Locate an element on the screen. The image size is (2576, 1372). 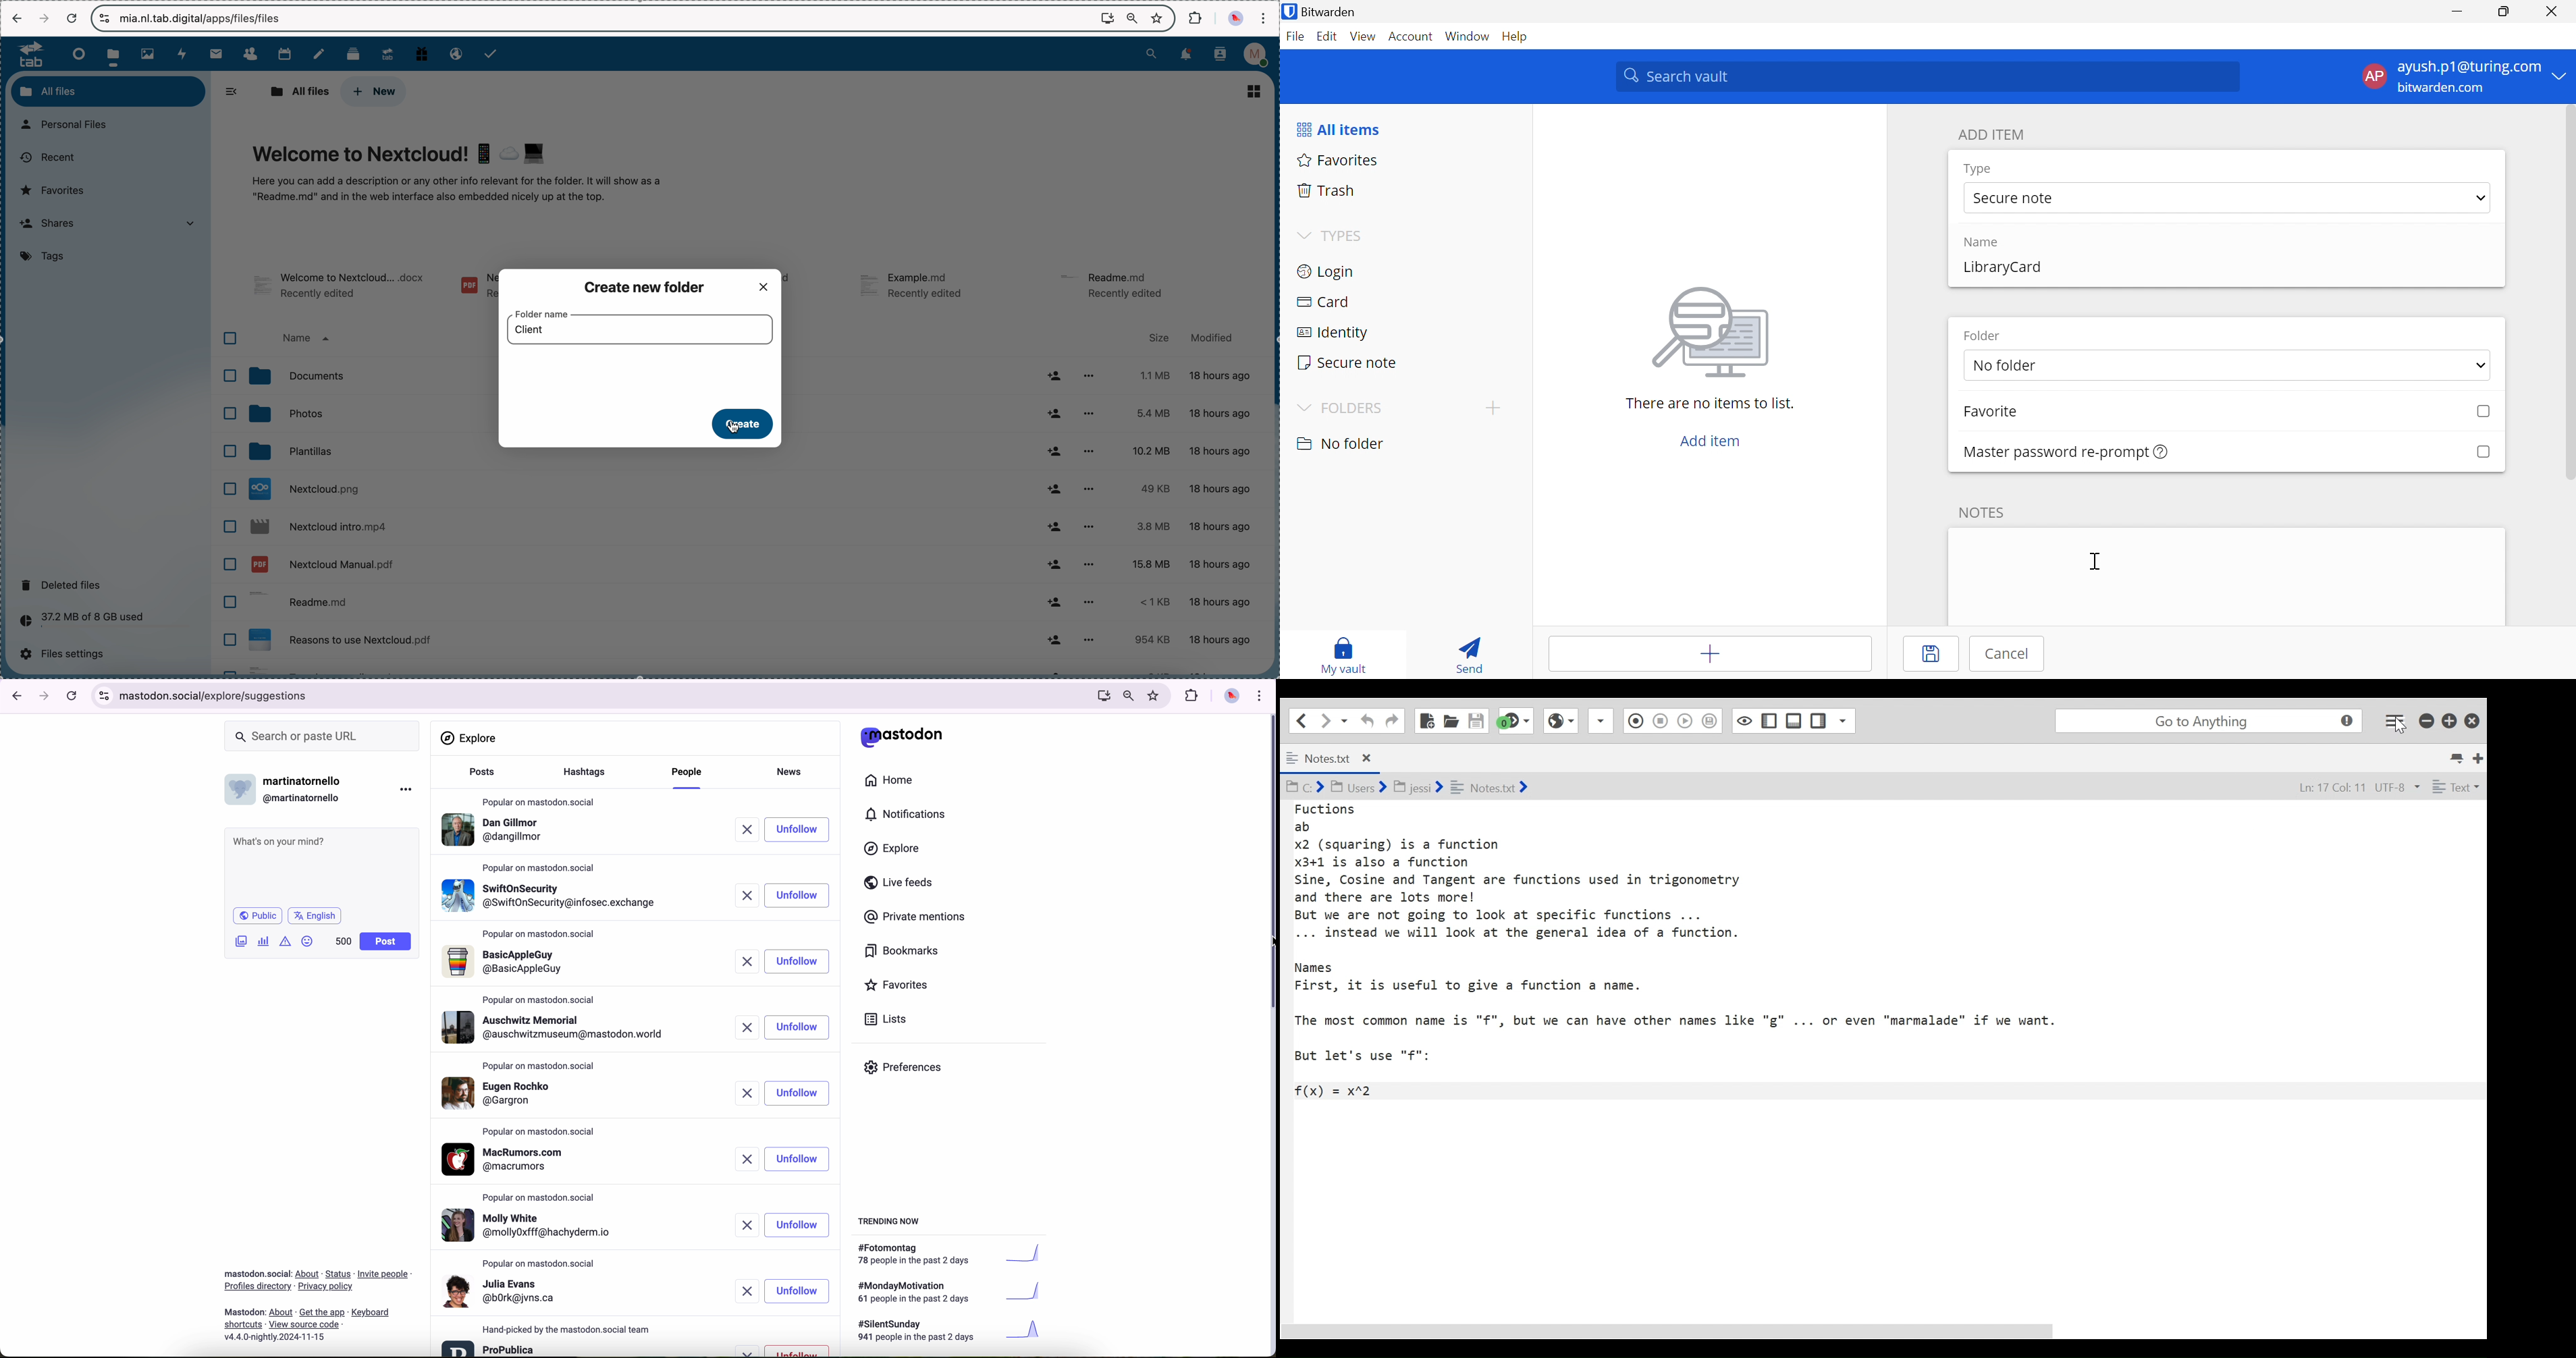
popular is located at coordinates (539, 1000).